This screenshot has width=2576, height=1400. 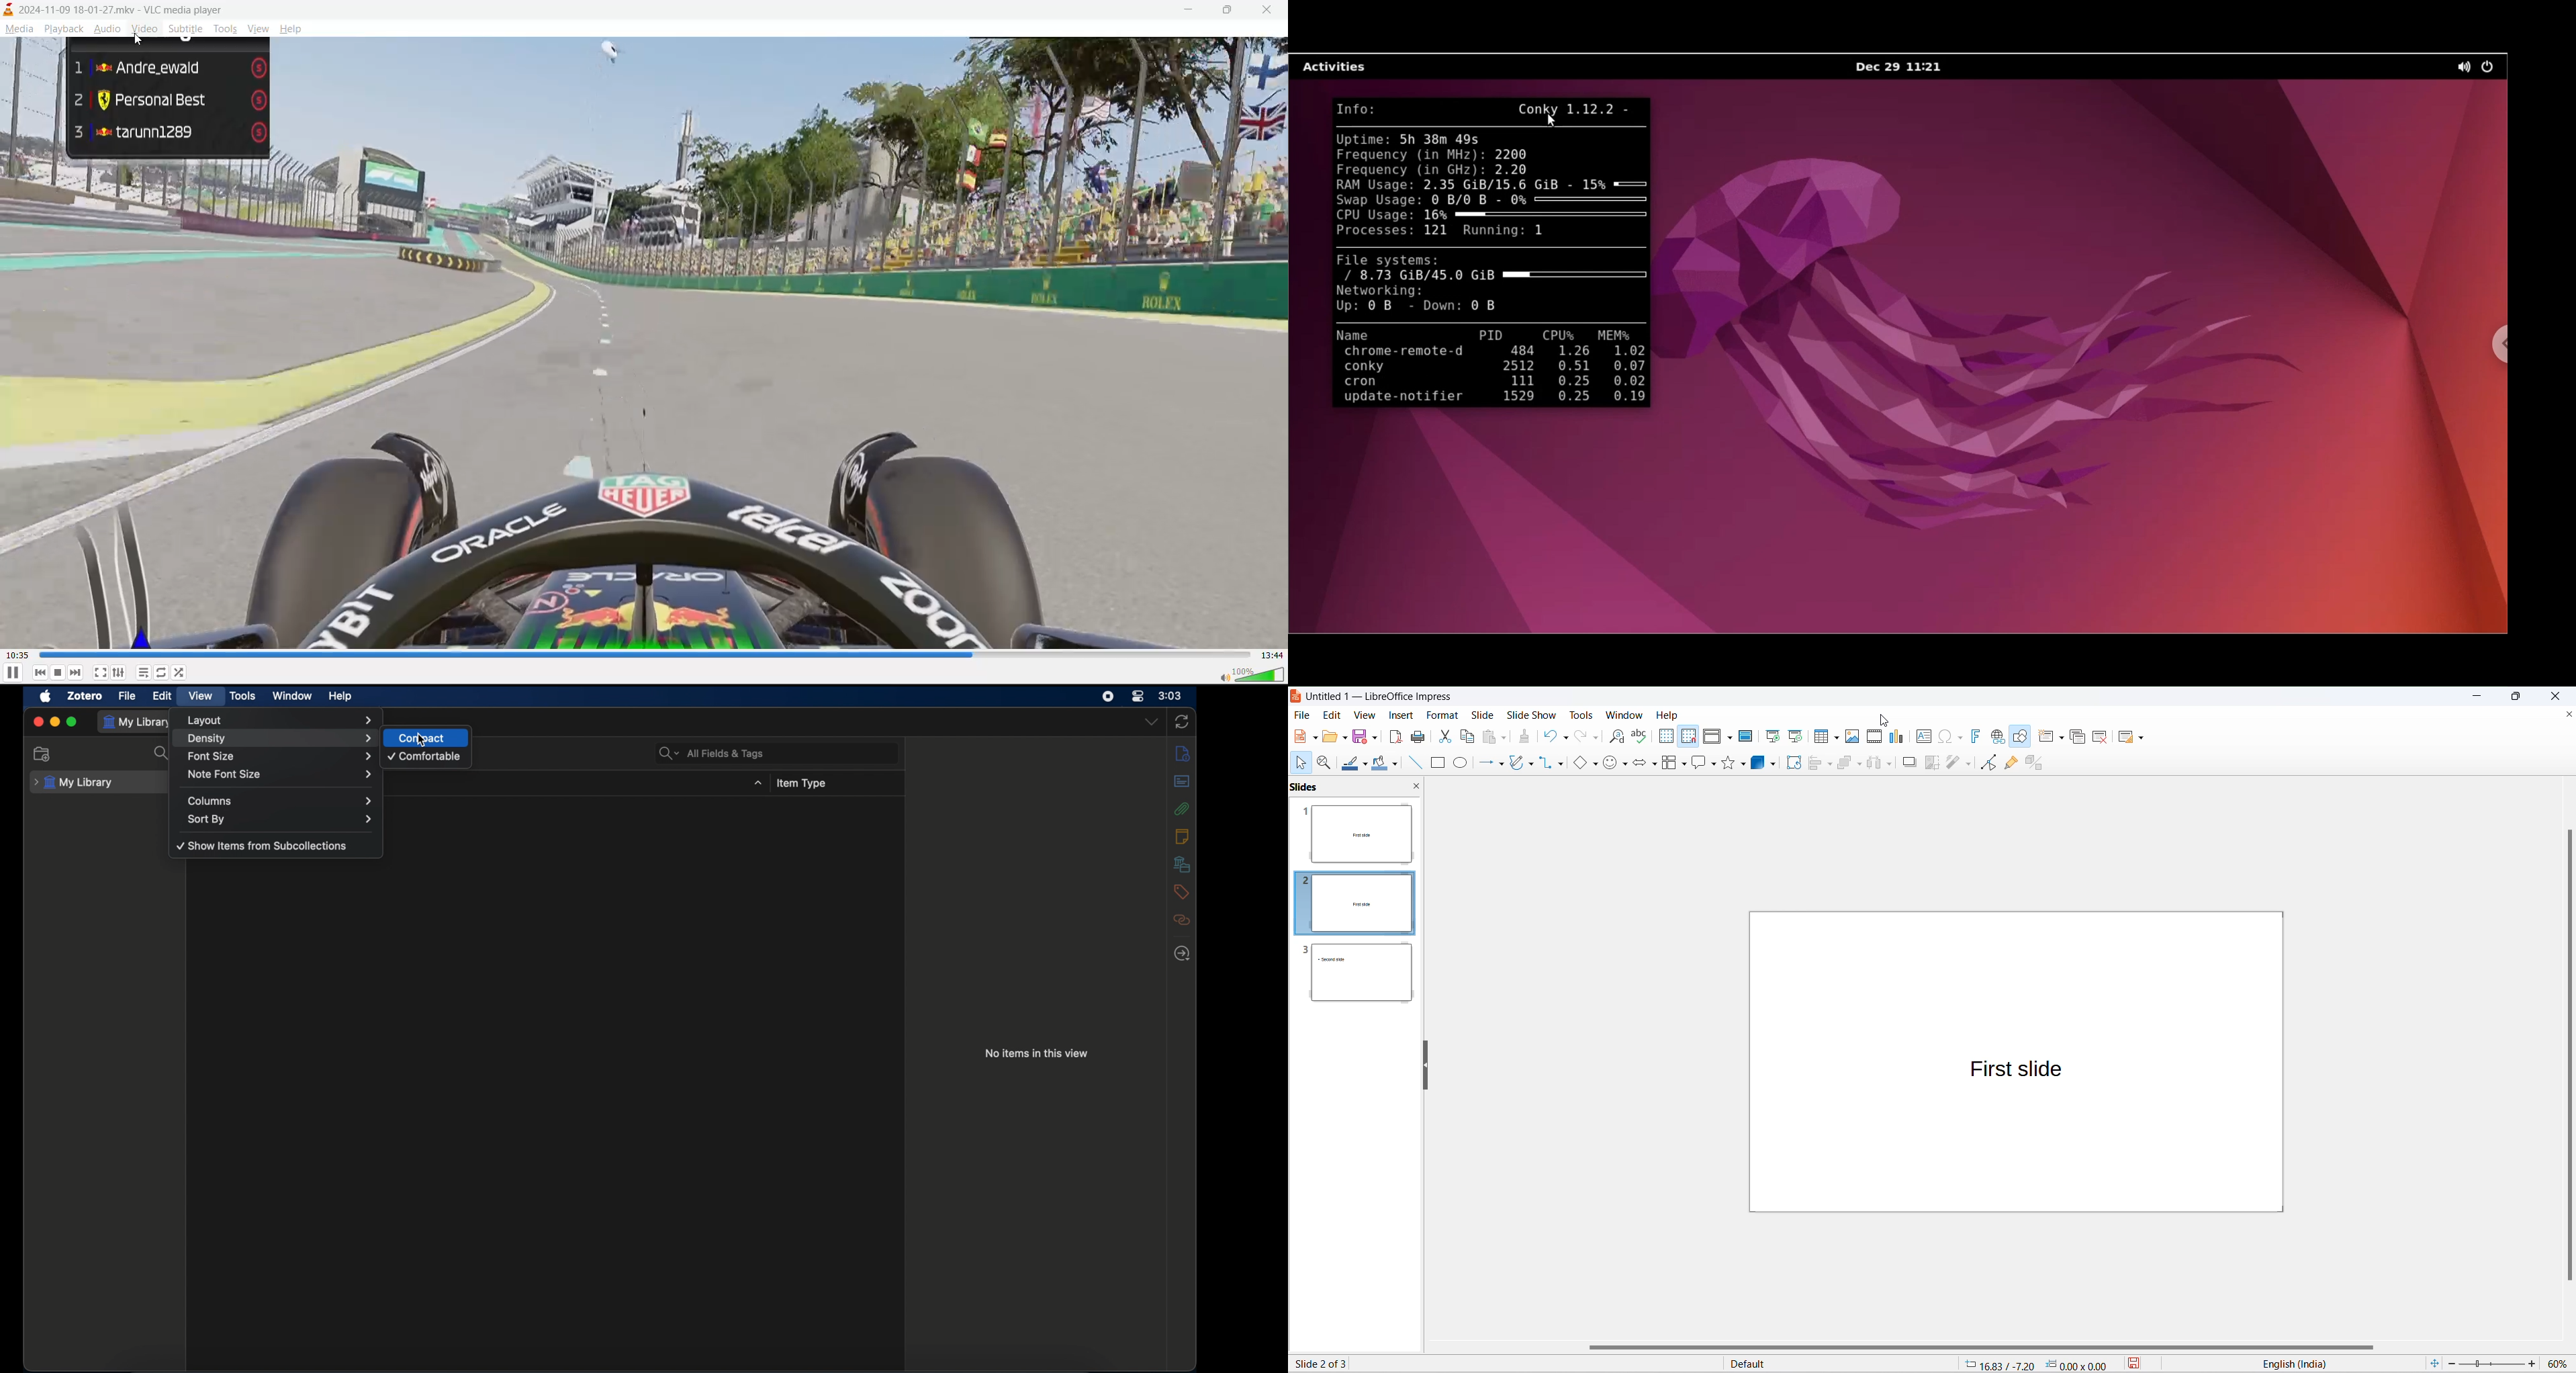 What do you see at coordinates (2568, 1056) in the screenshot?
I see `vertical scroll bar` at bounding box center [2568, 1056].